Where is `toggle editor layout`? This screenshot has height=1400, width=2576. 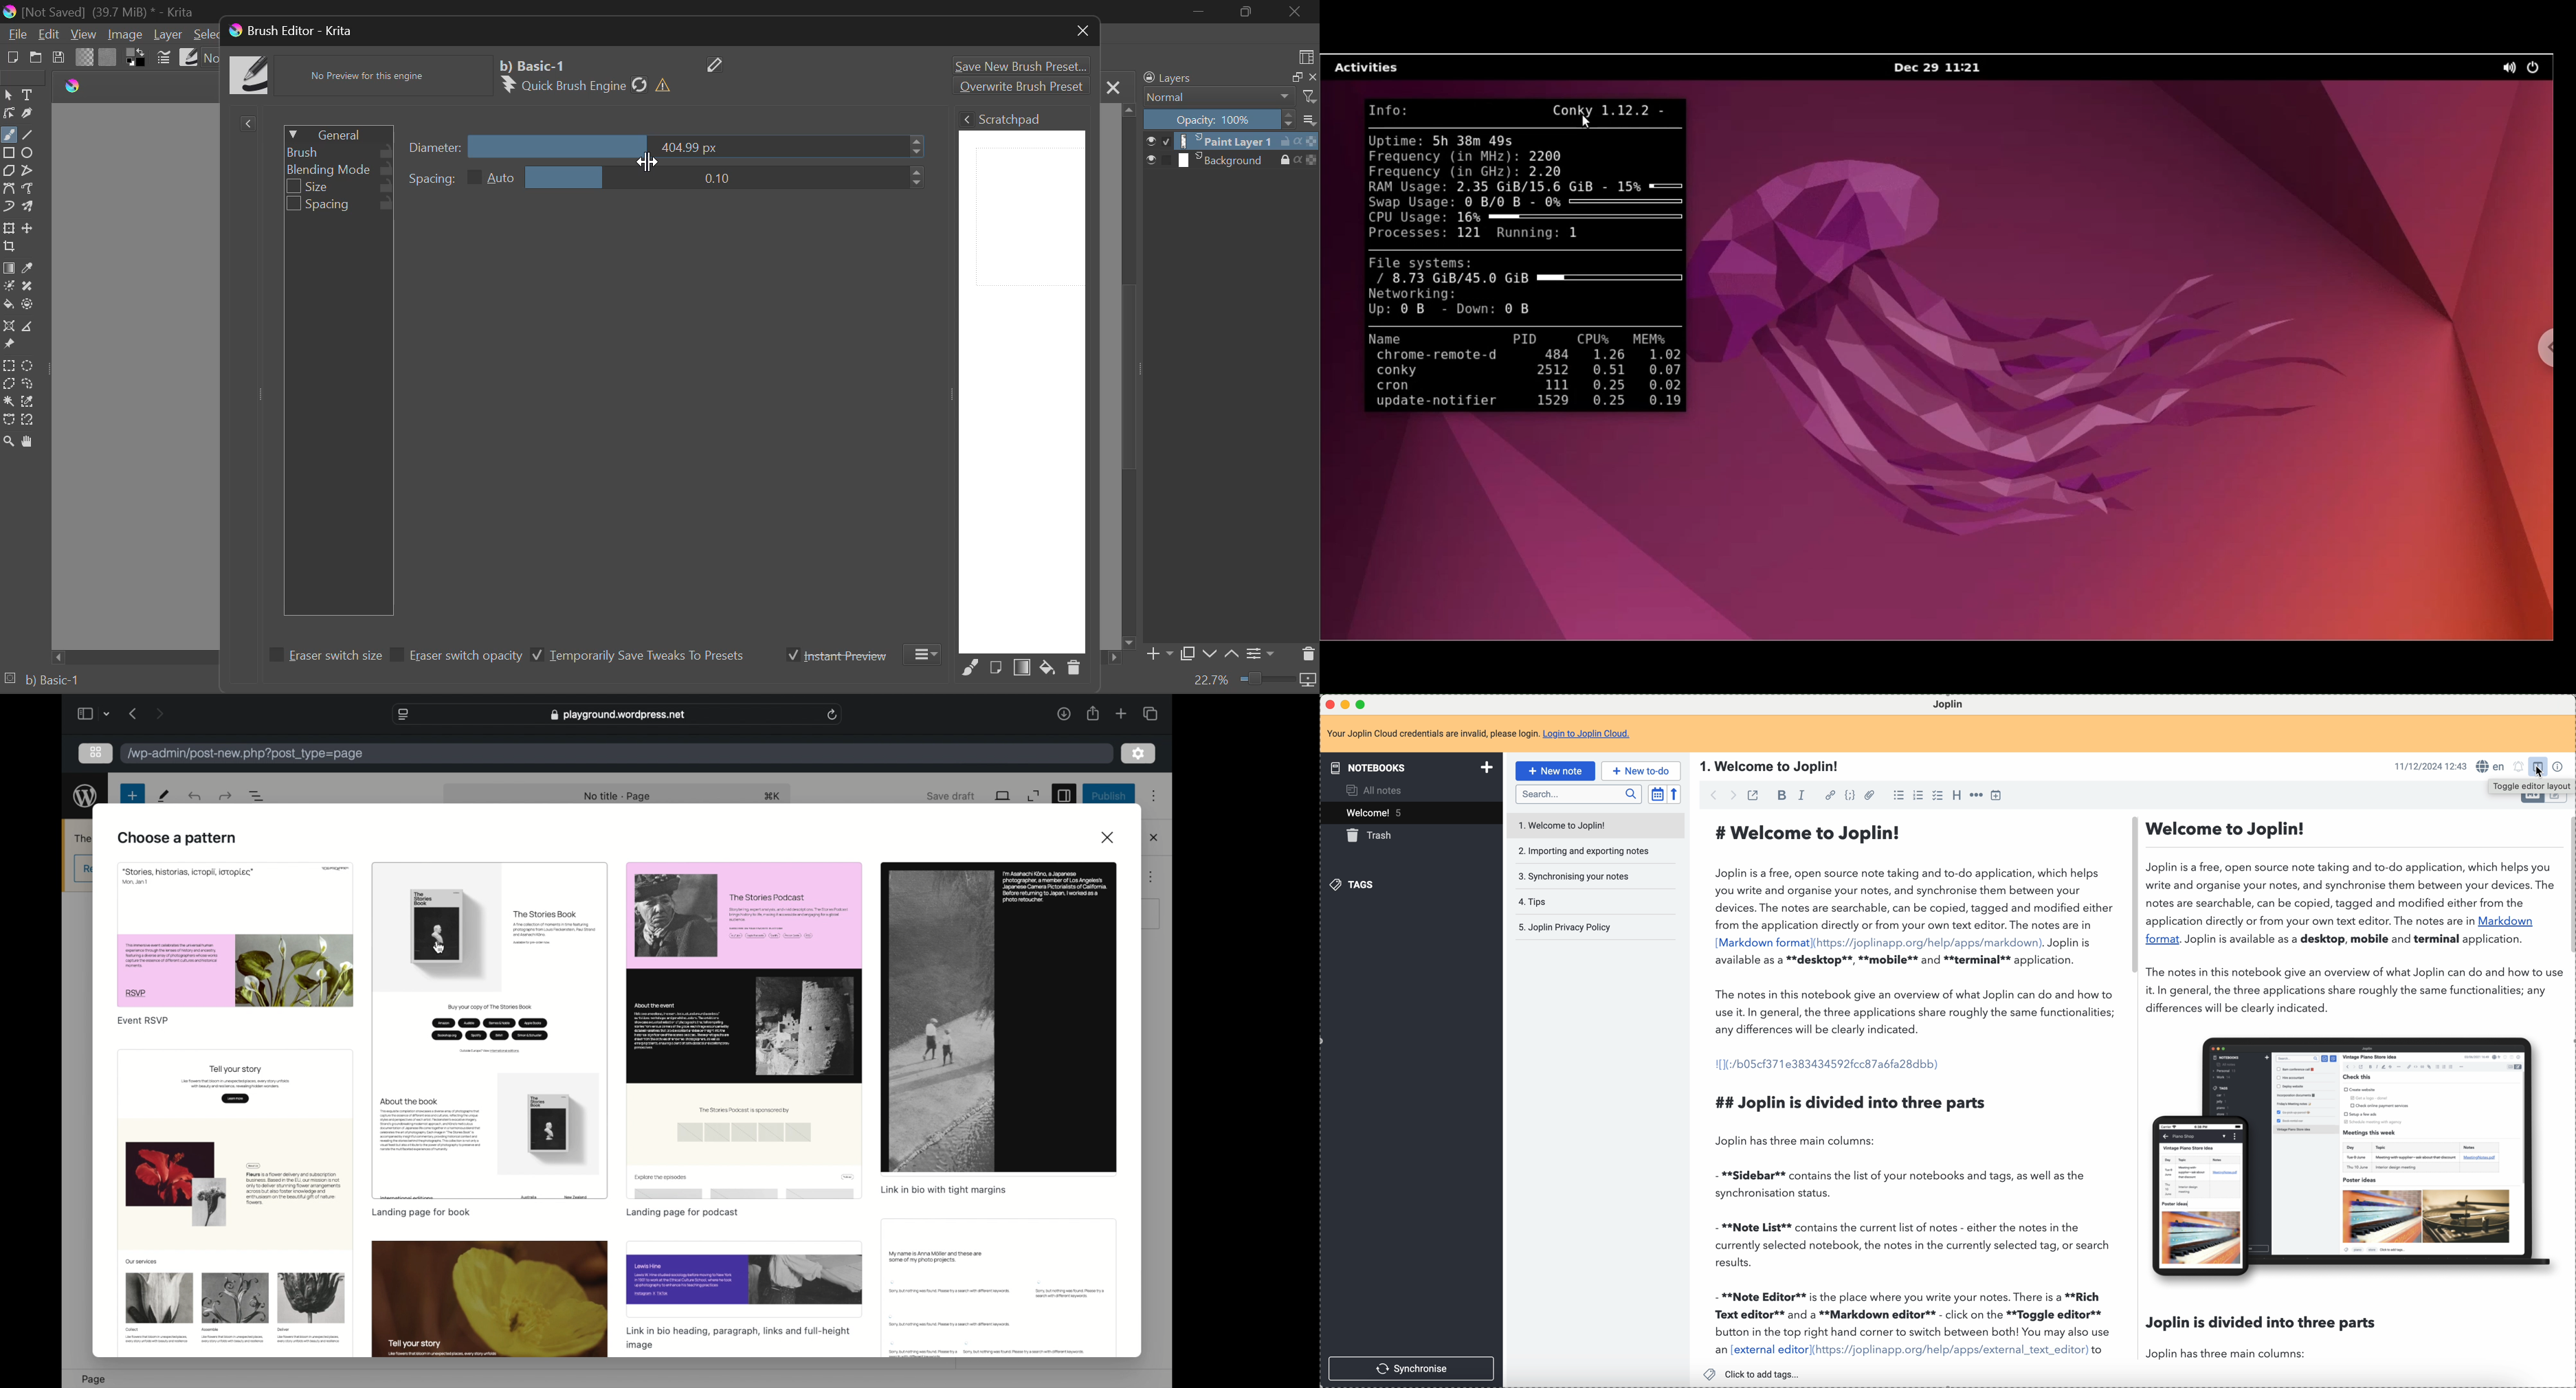
toggle editor layout is located at coordinates (2538, 766).